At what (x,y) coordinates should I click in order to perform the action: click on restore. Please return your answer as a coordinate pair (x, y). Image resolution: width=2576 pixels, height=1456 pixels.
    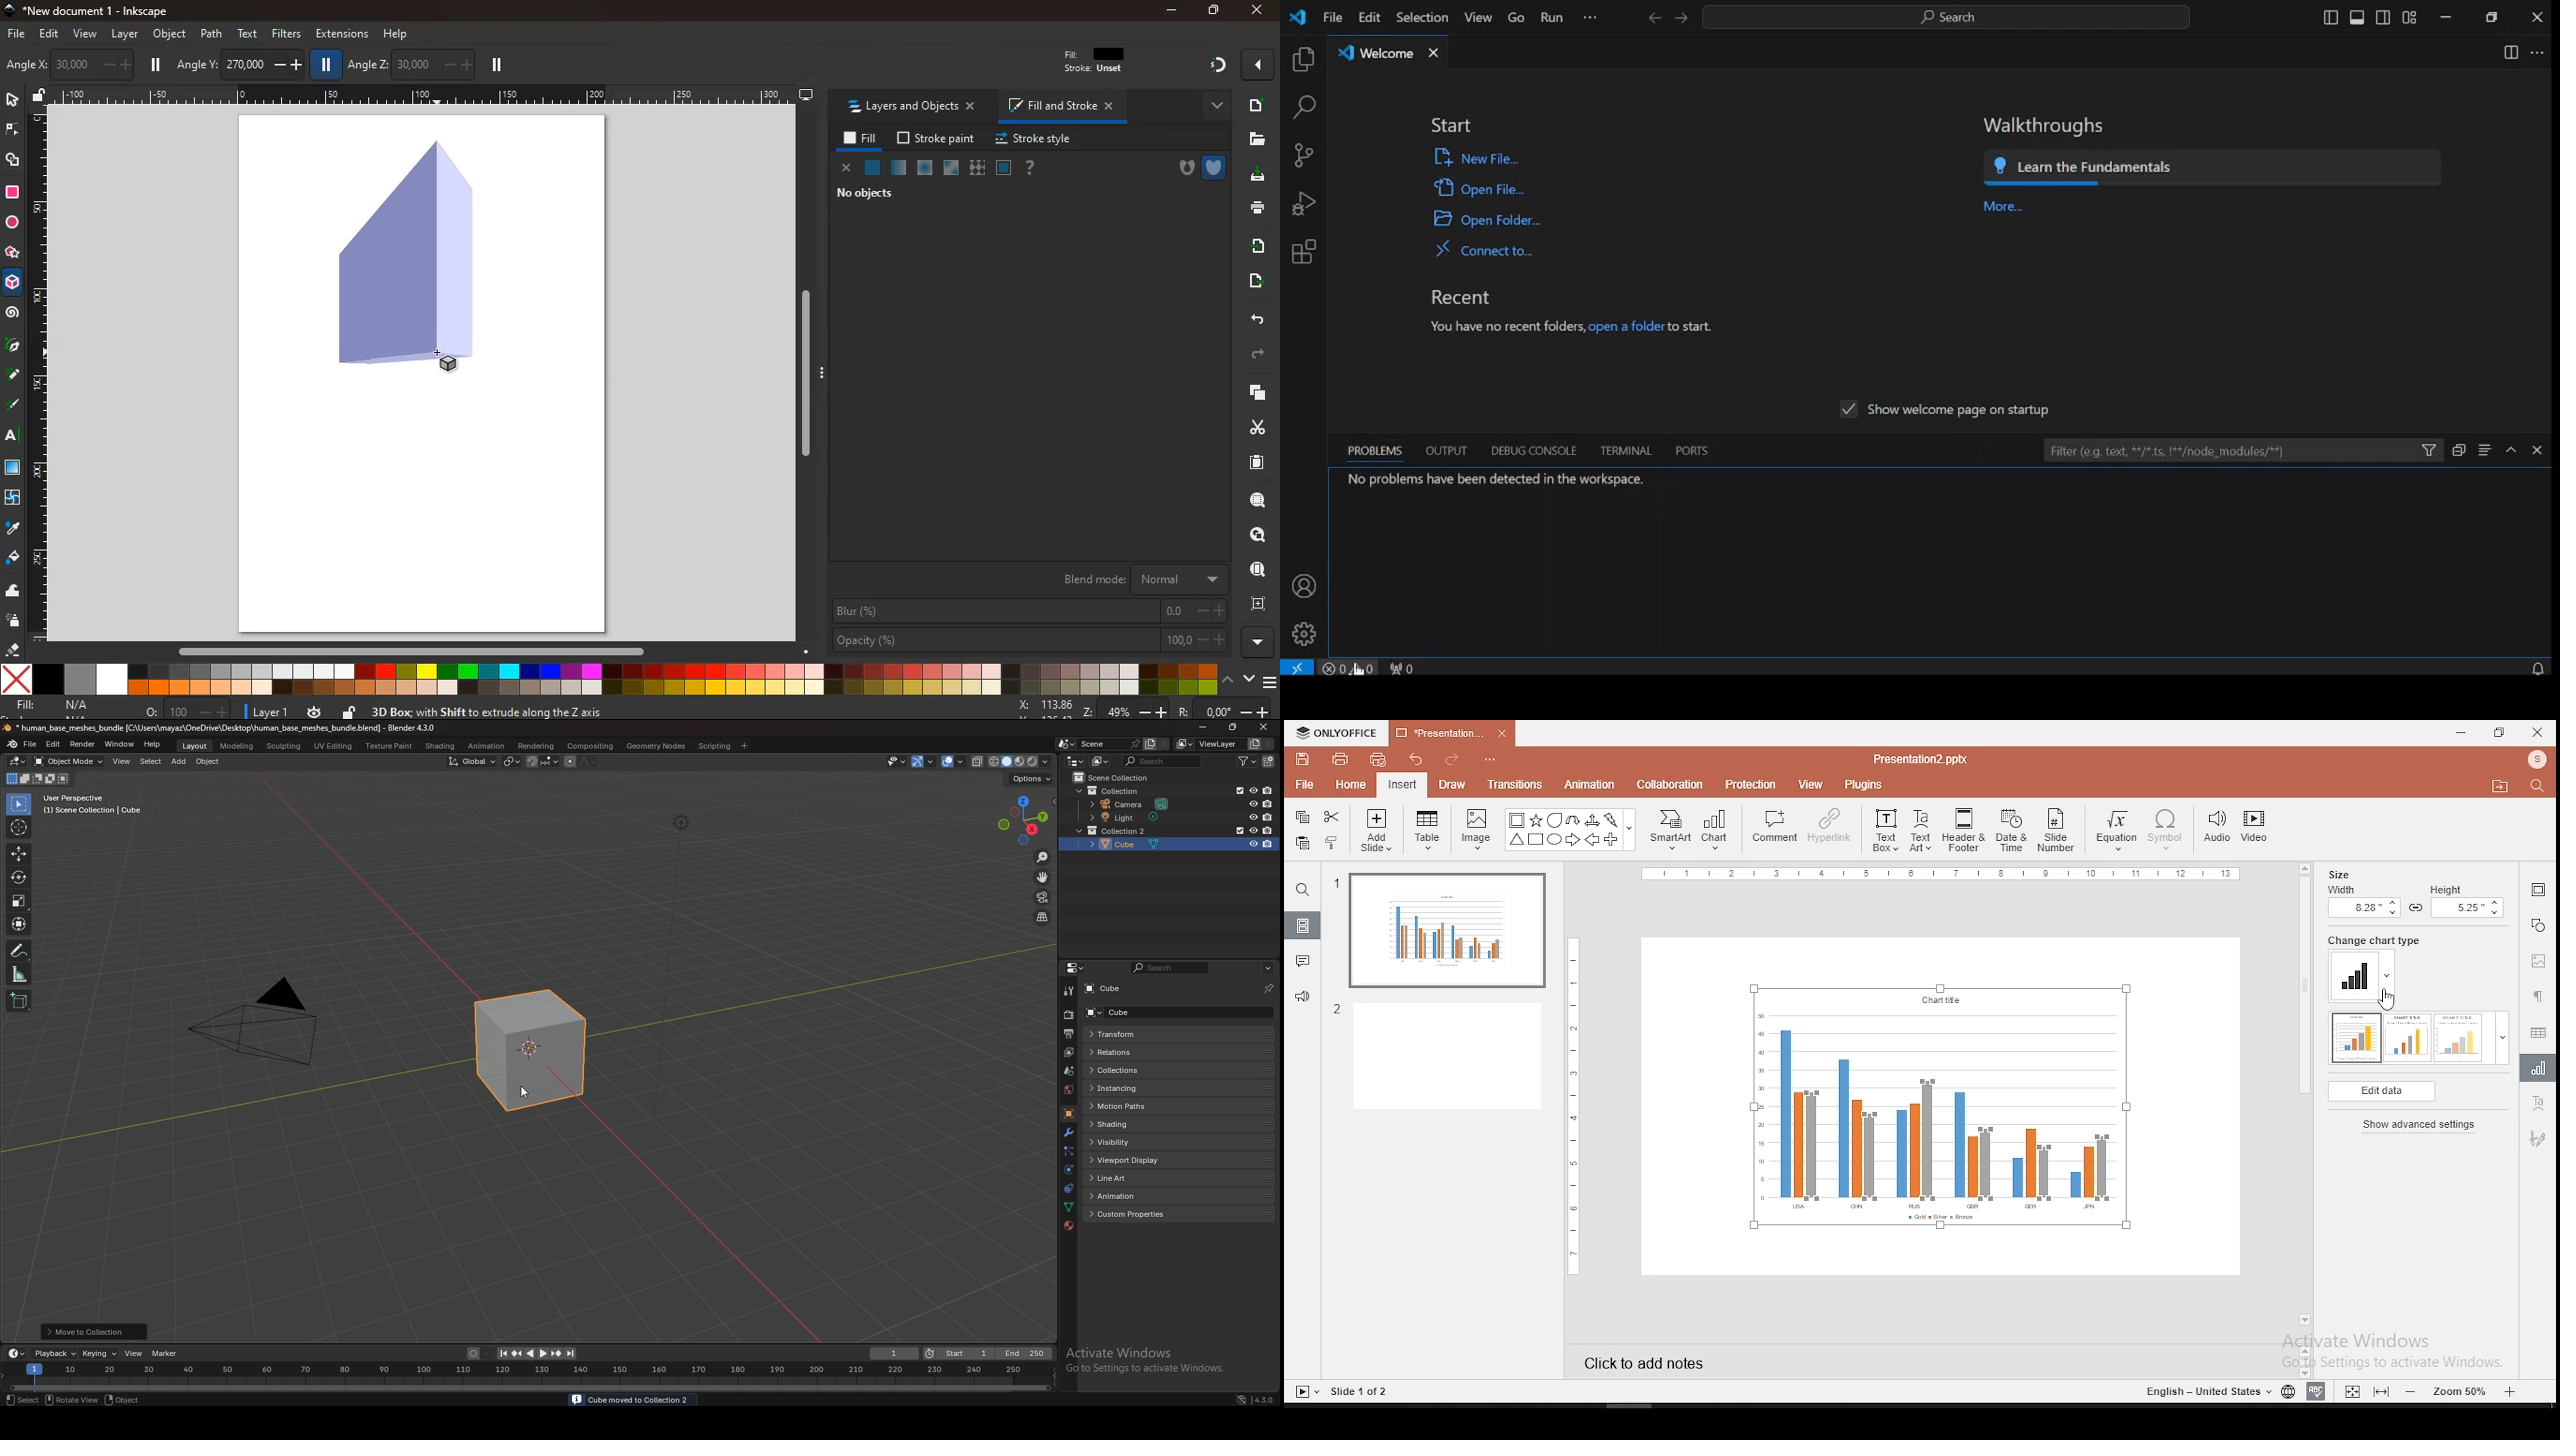
    Looking at the image, I should click on (2499, 732).